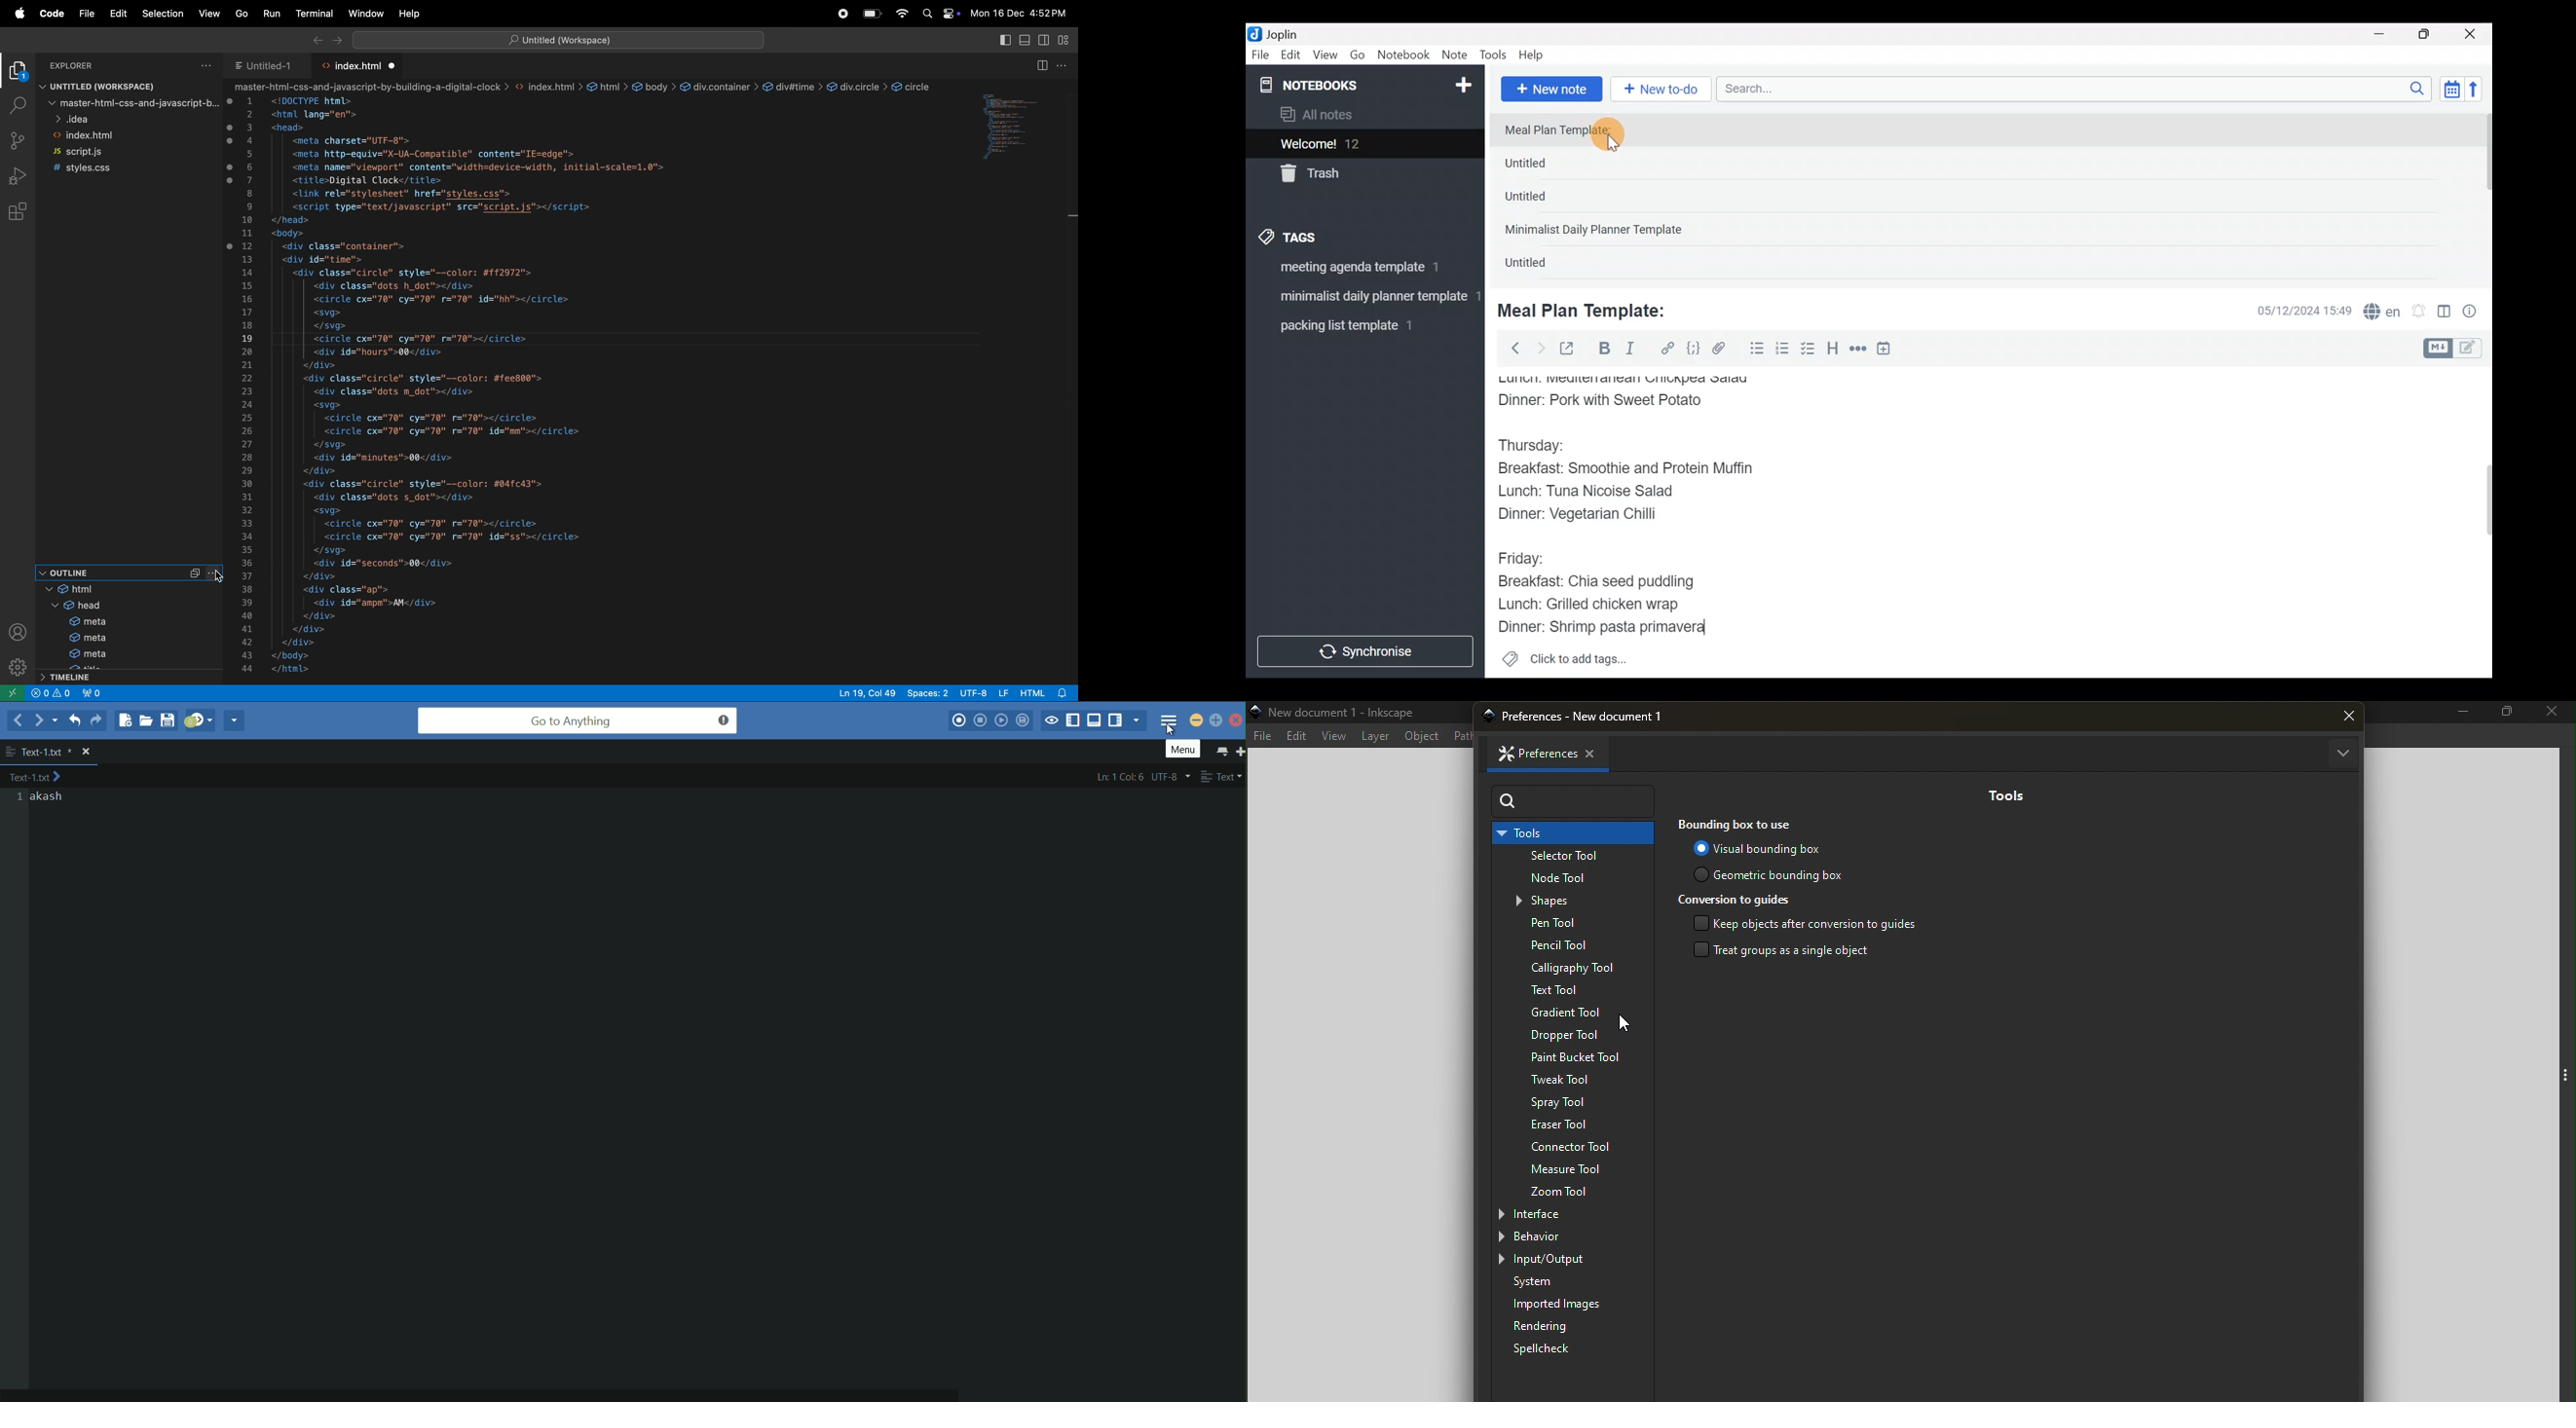  Describe the element at coordinates (2479, 522) in the screenshot. I see `Scroll bar` at that location.